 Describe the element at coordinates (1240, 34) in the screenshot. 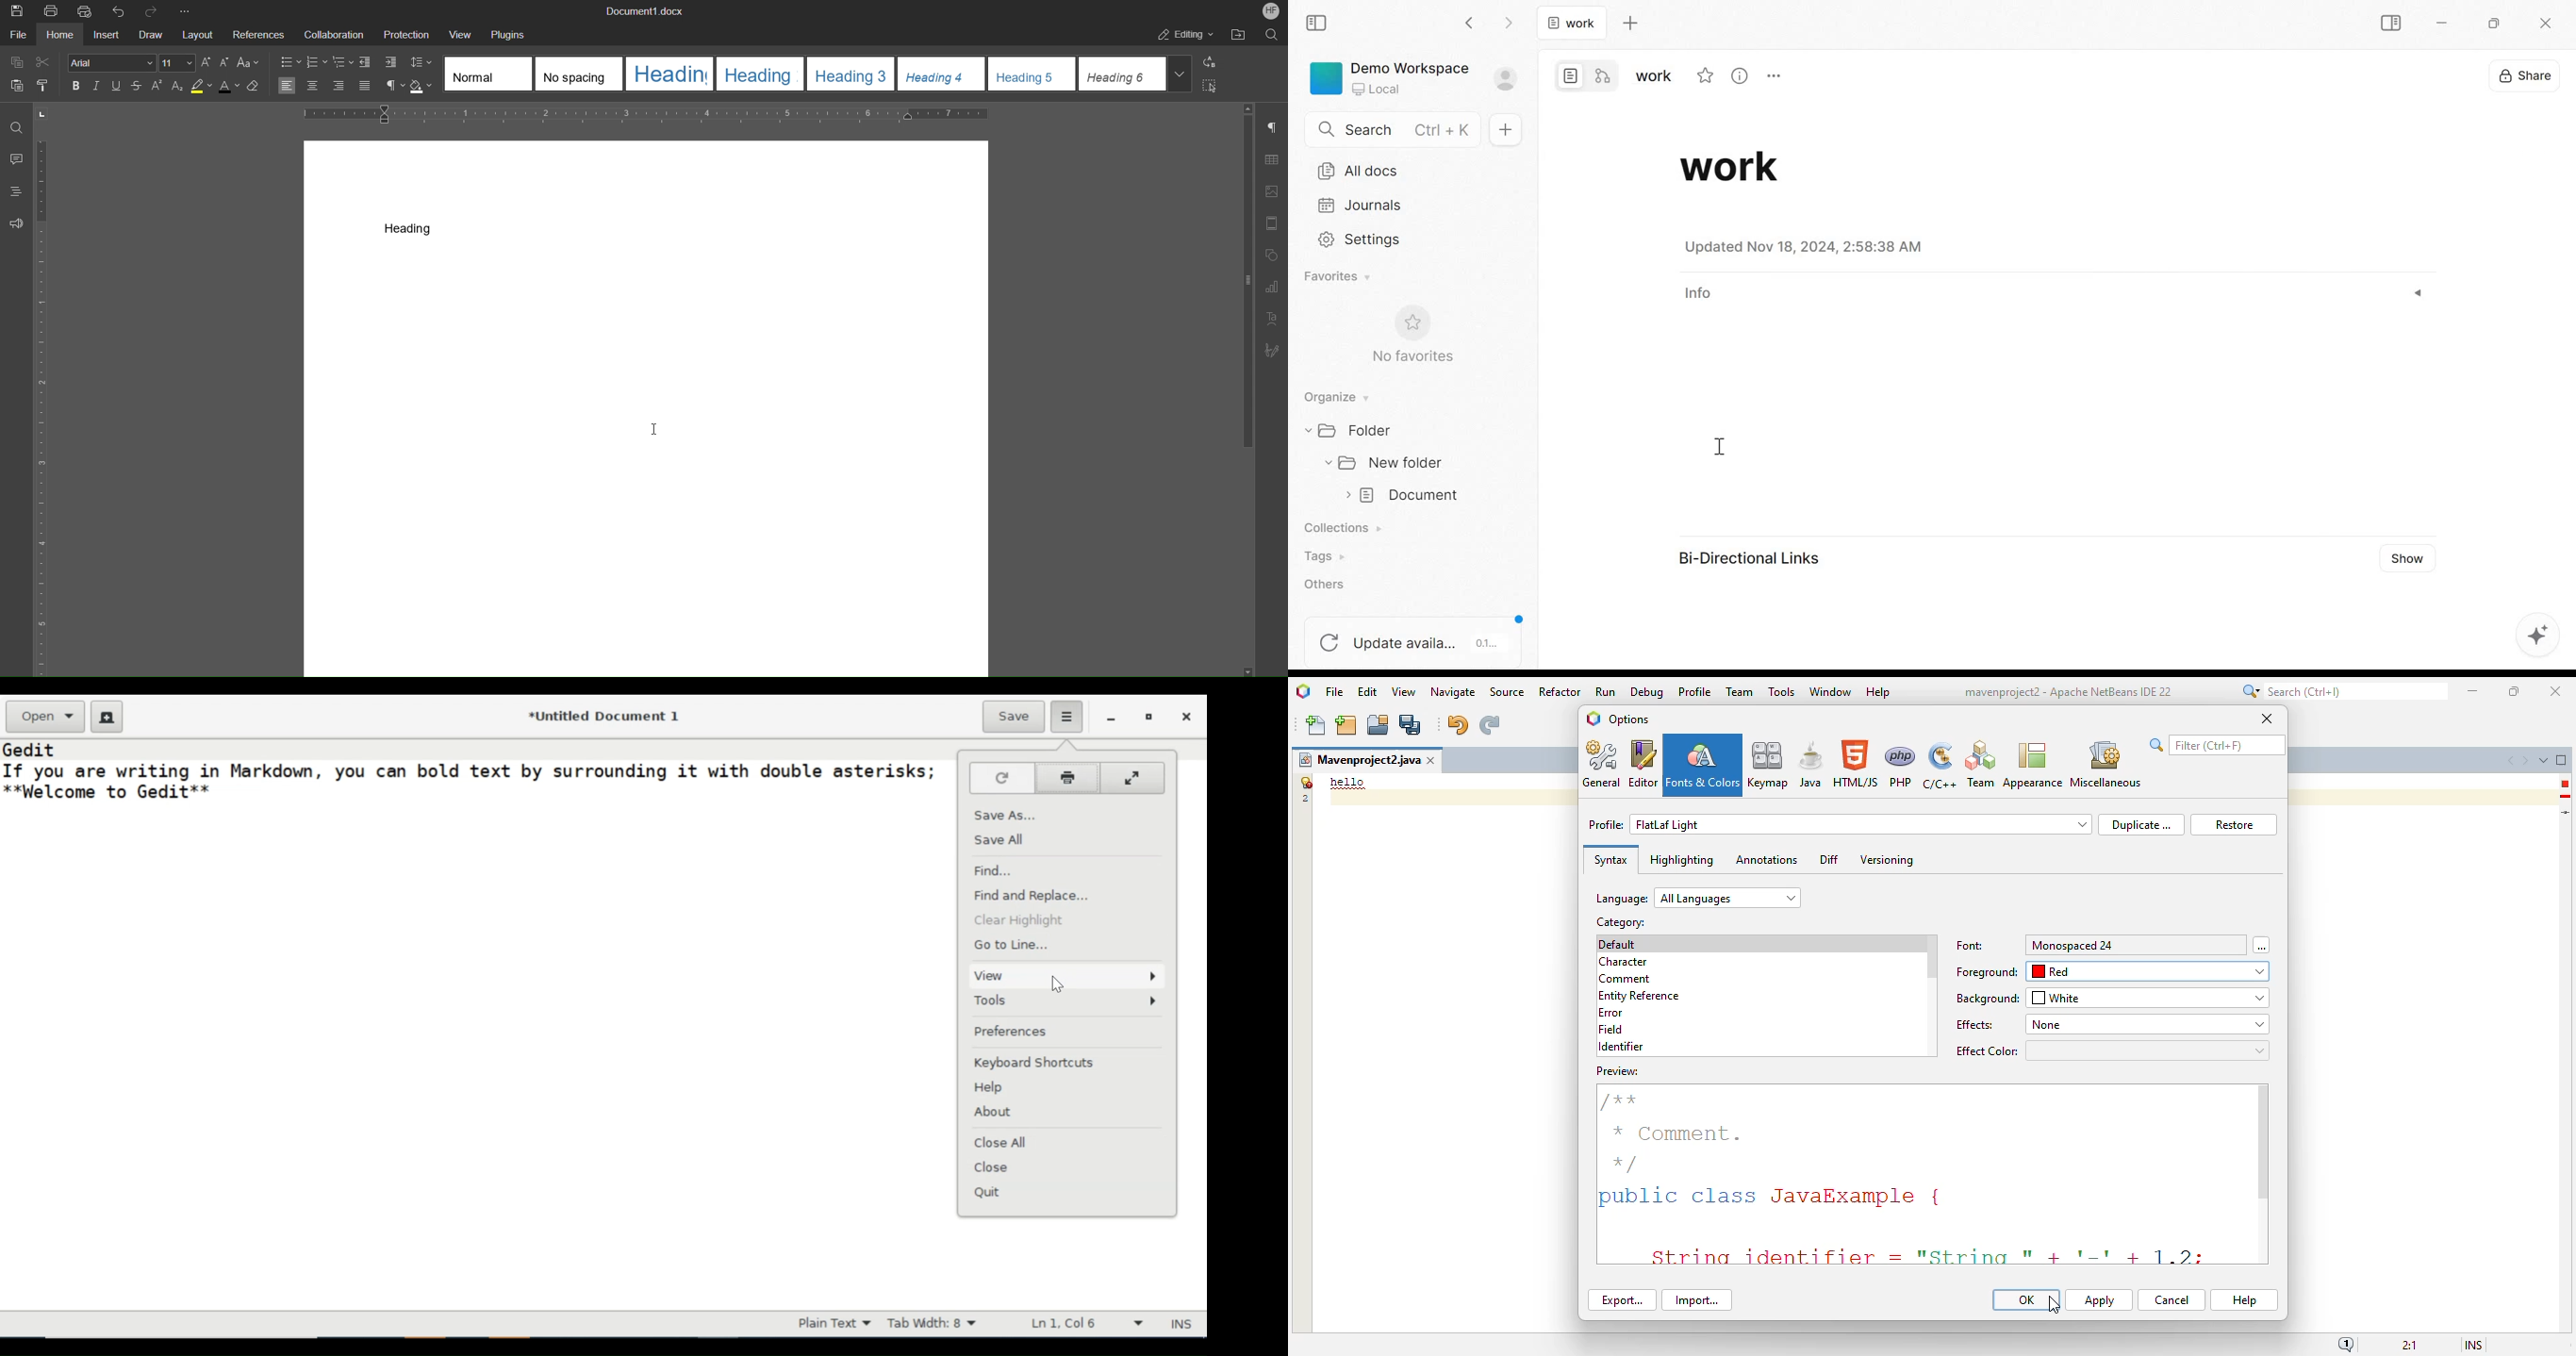

I see `Open File Location` at that location.